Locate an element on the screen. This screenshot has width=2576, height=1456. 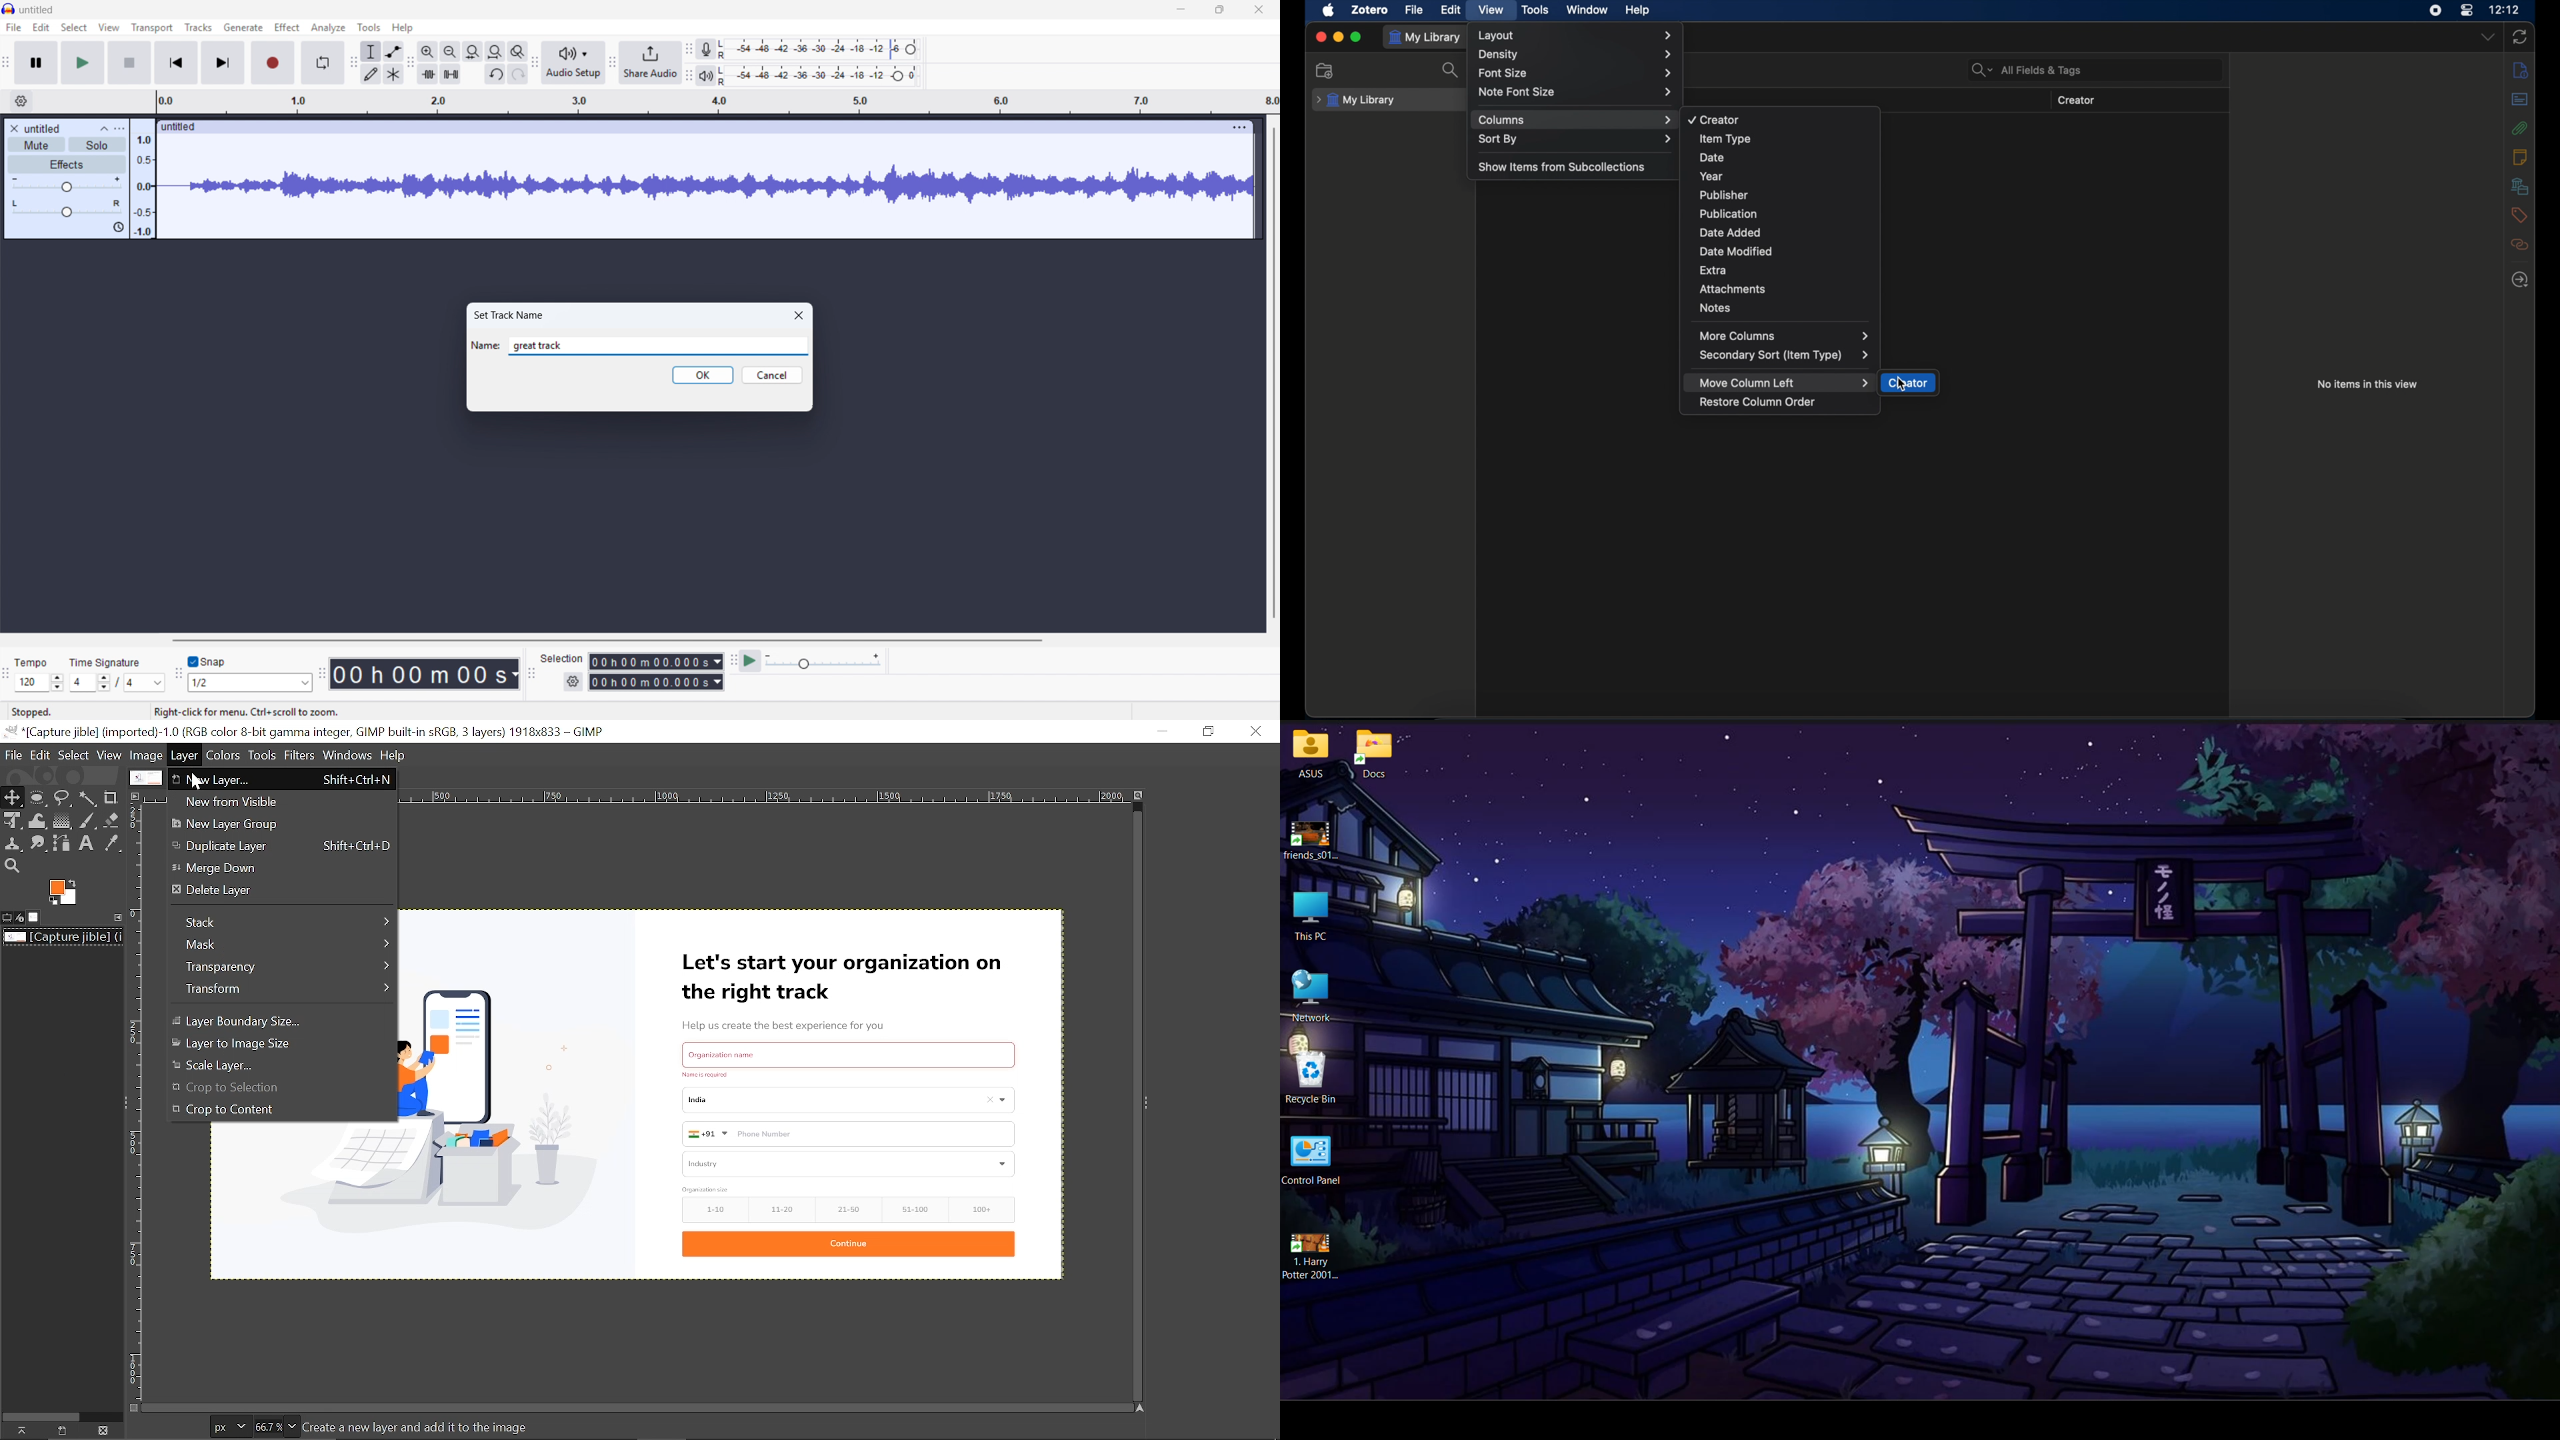
Gain  is located at coordinates (67, 183).